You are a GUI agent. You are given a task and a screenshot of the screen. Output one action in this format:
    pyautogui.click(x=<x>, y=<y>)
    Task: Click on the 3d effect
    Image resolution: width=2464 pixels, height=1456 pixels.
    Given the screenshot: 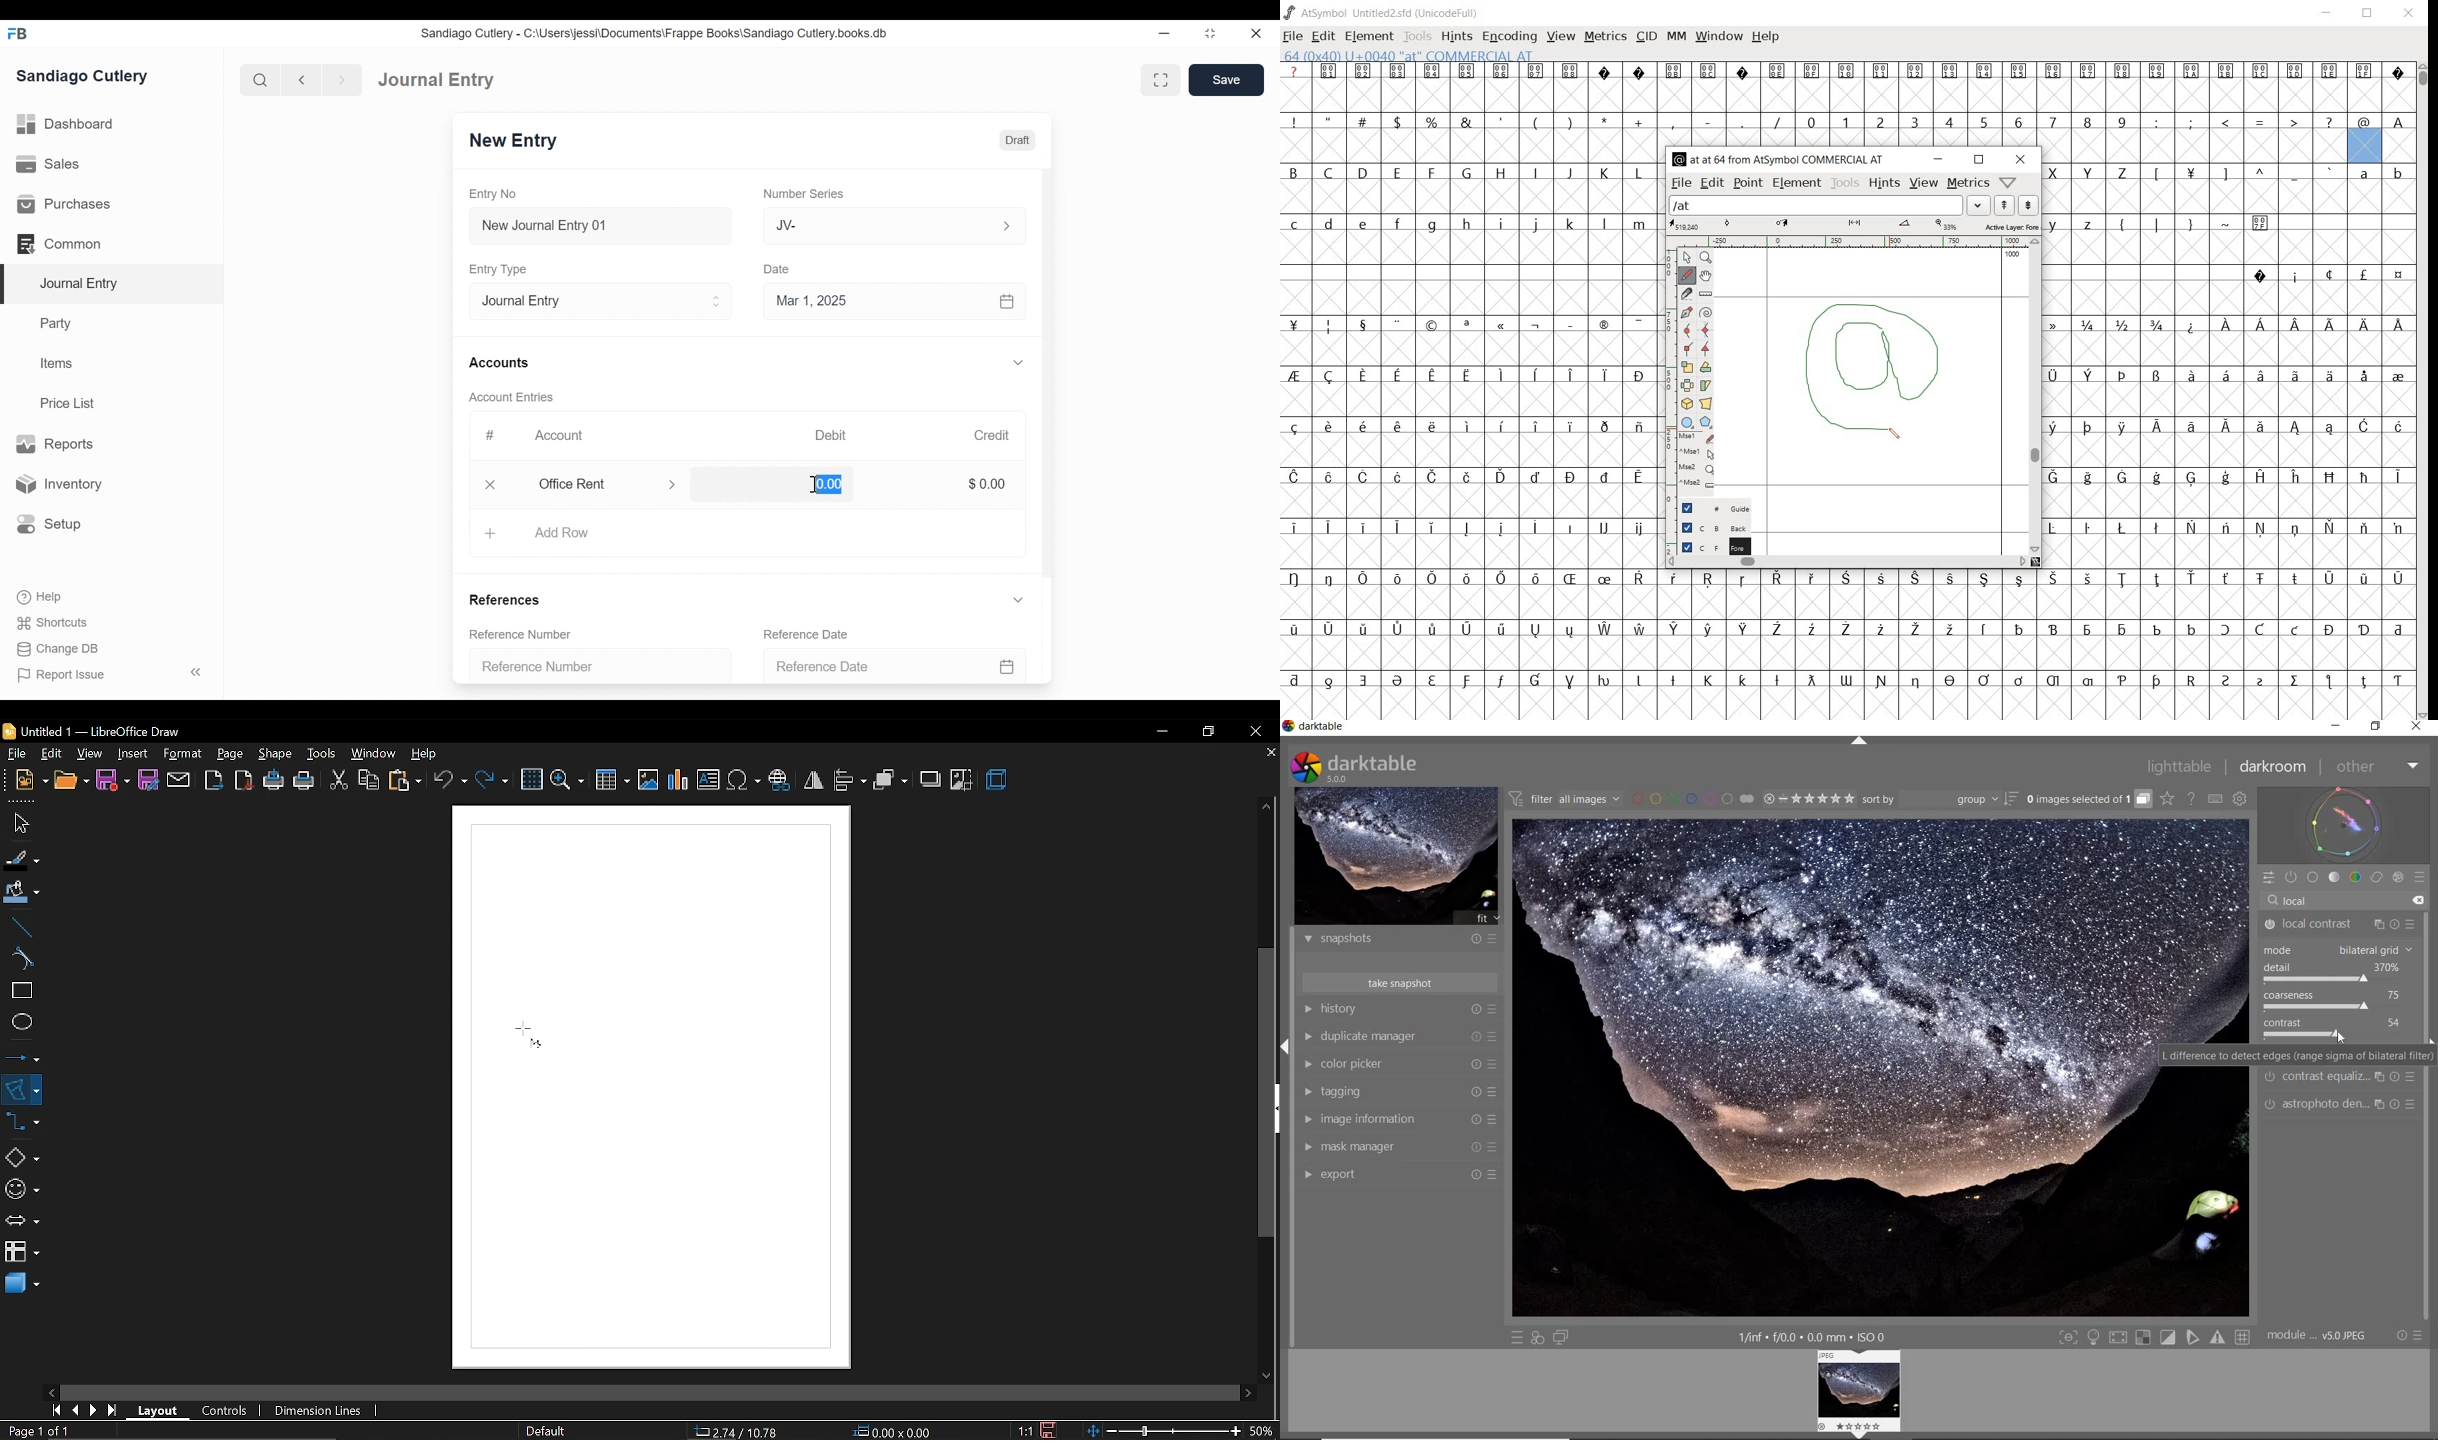 What is the action you would take?
    pyautogui.click(x=997, y=780)
    